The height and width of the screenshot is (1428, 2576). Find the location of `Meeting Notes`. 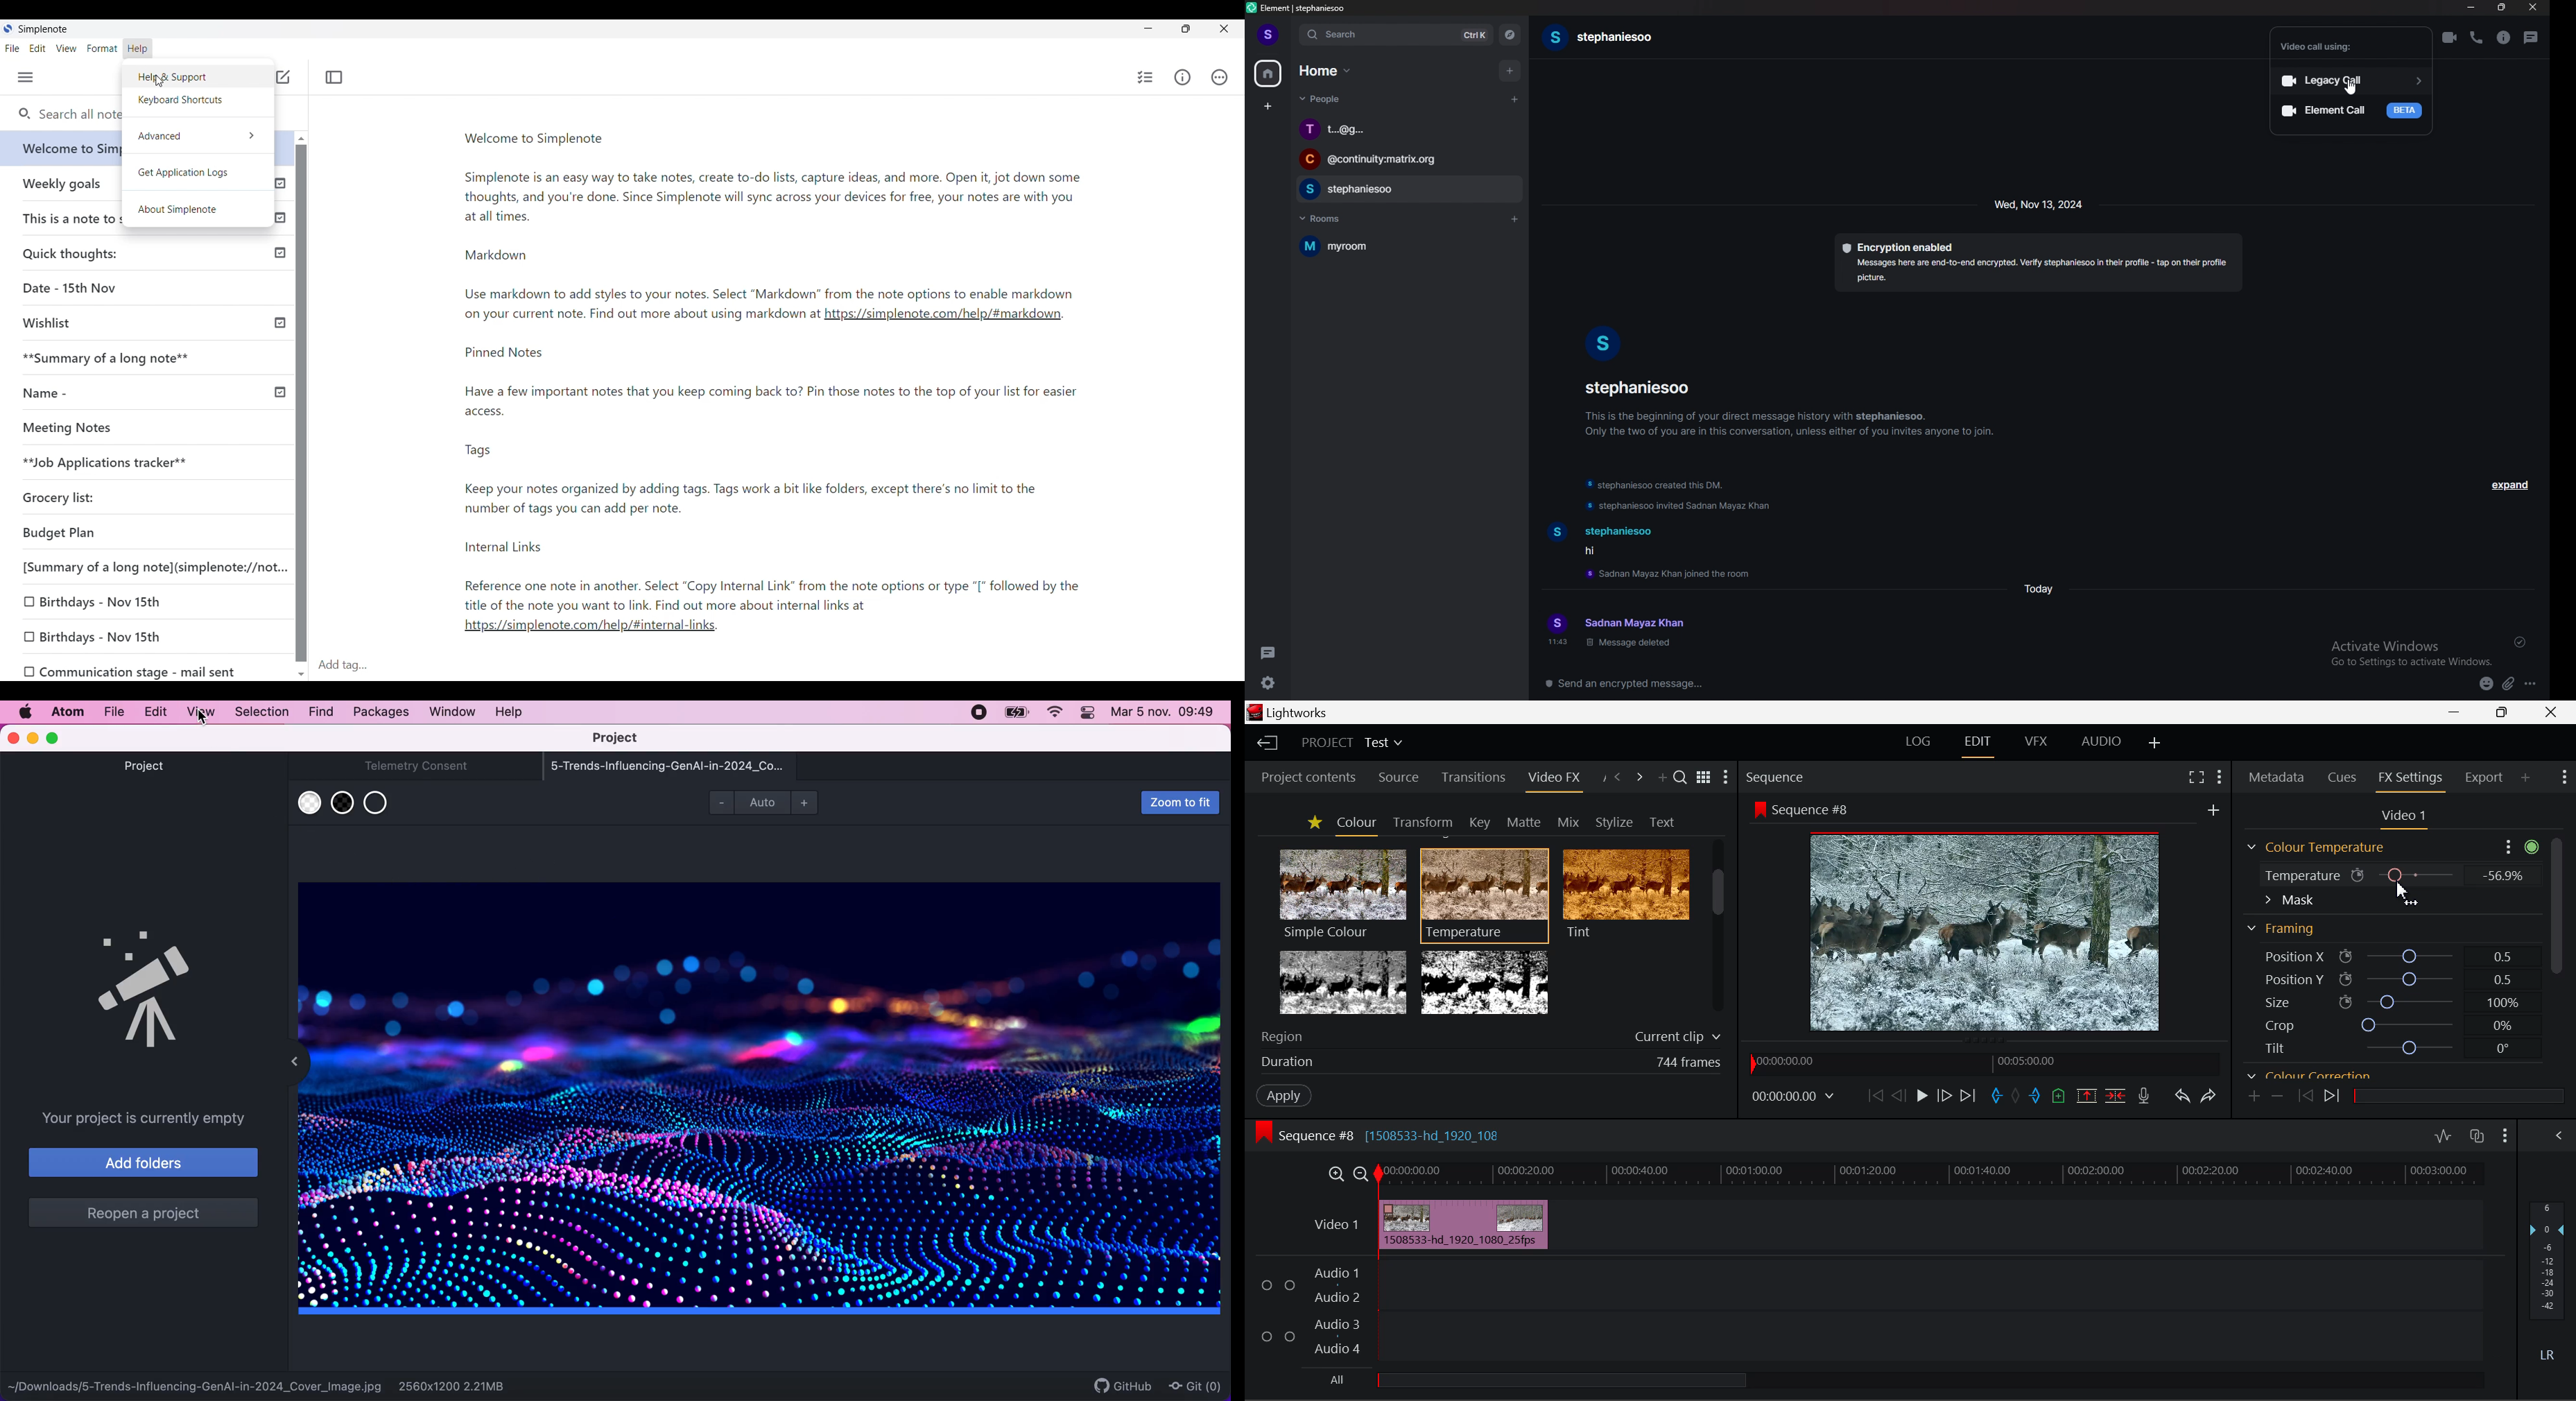

Meeting Notes is located at coordinates (67, 427).